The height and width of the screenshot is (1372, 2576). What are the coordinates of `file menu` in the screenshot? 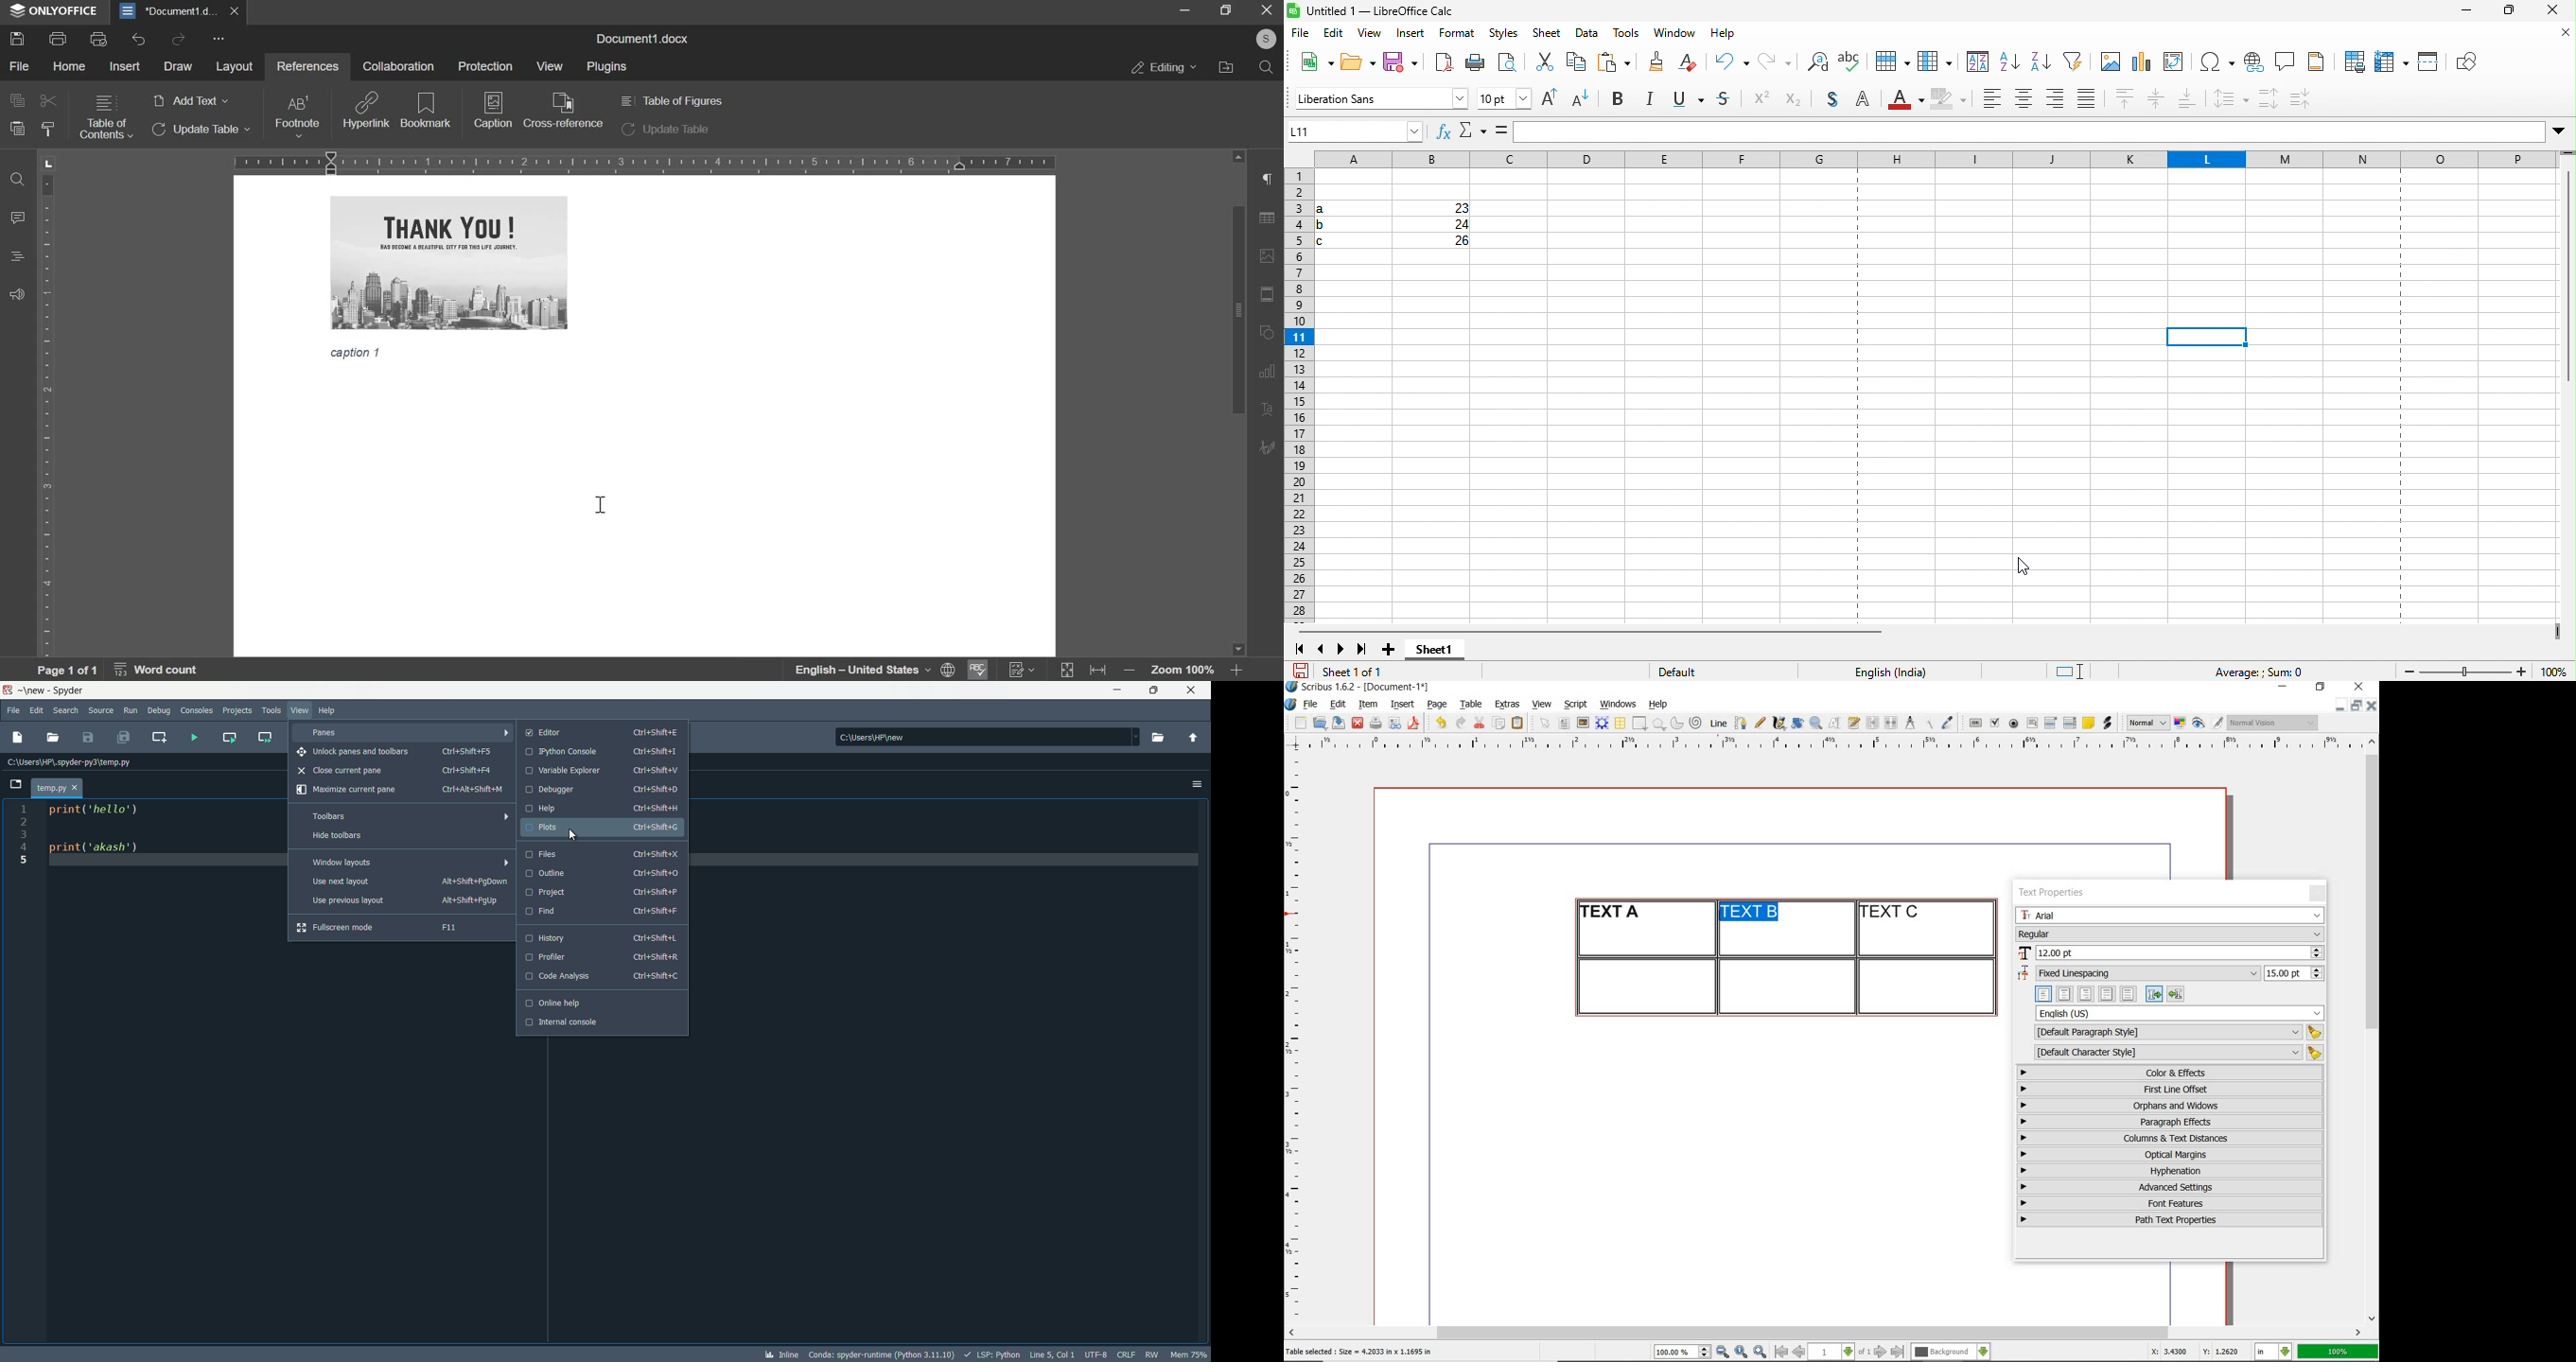 It's located at (13, 710).